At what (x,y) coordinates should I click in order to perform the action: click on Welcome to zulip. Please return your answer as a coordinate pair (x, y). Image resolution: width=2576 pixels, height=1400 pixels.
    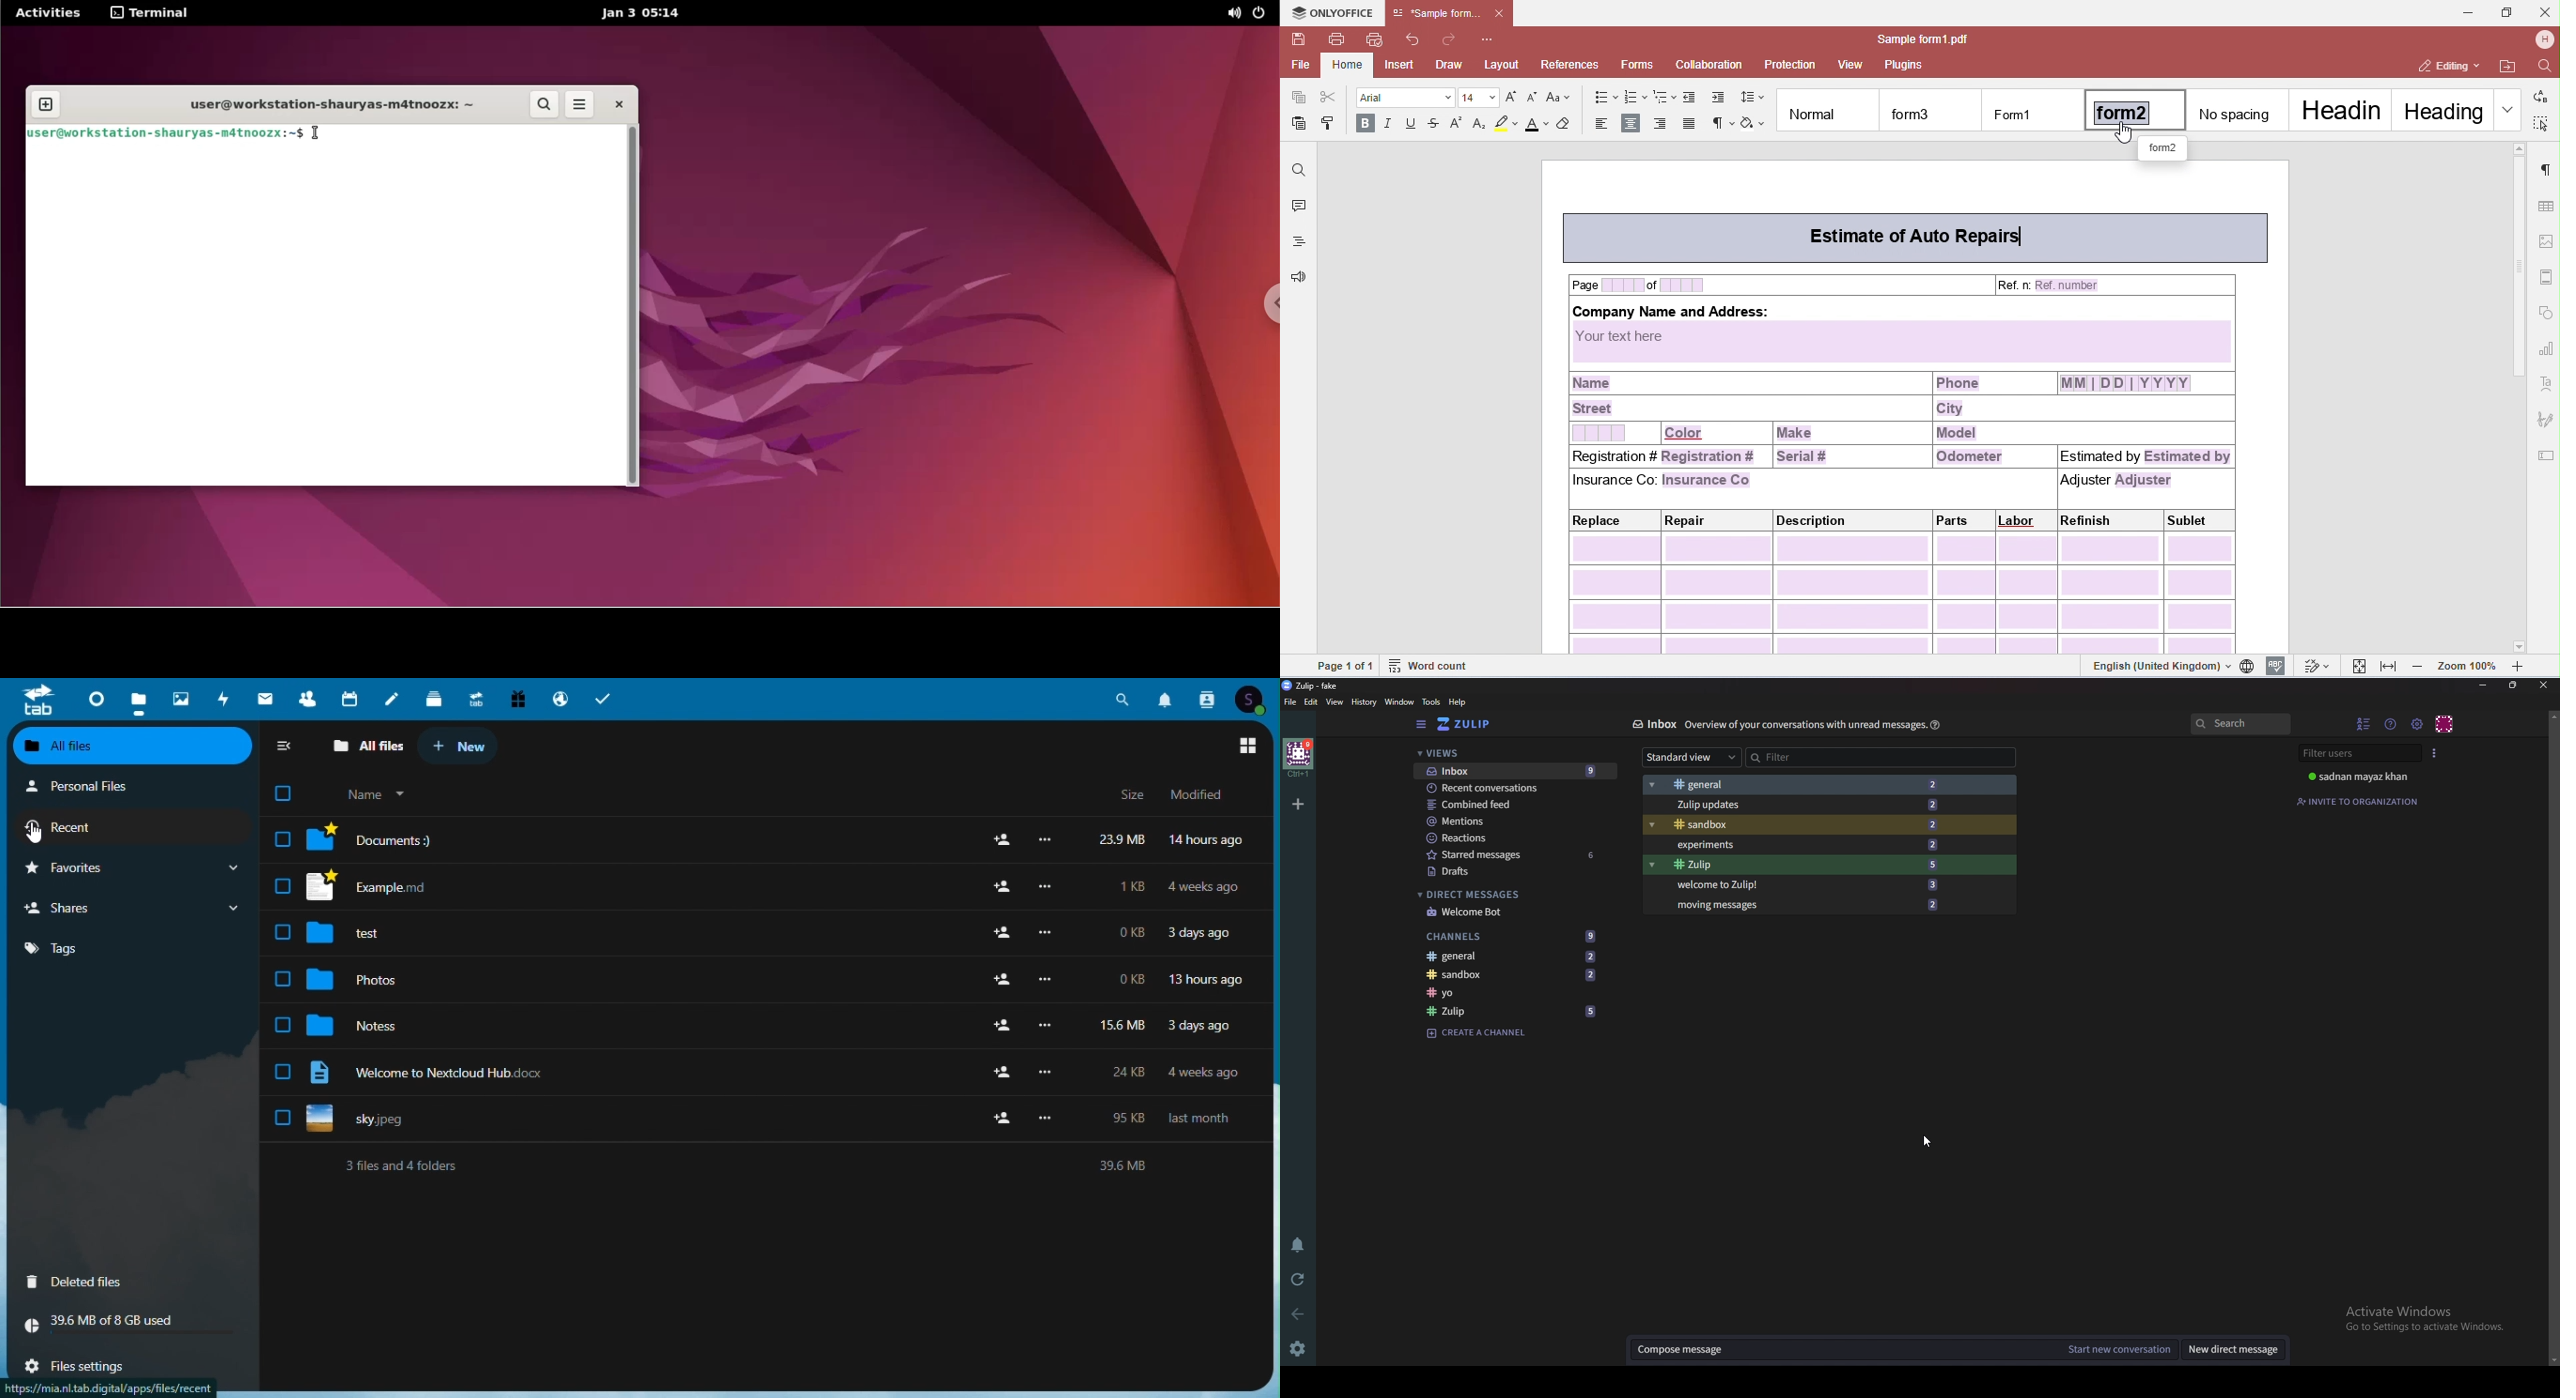
    Looking at the image, I should click on (1828, 884).